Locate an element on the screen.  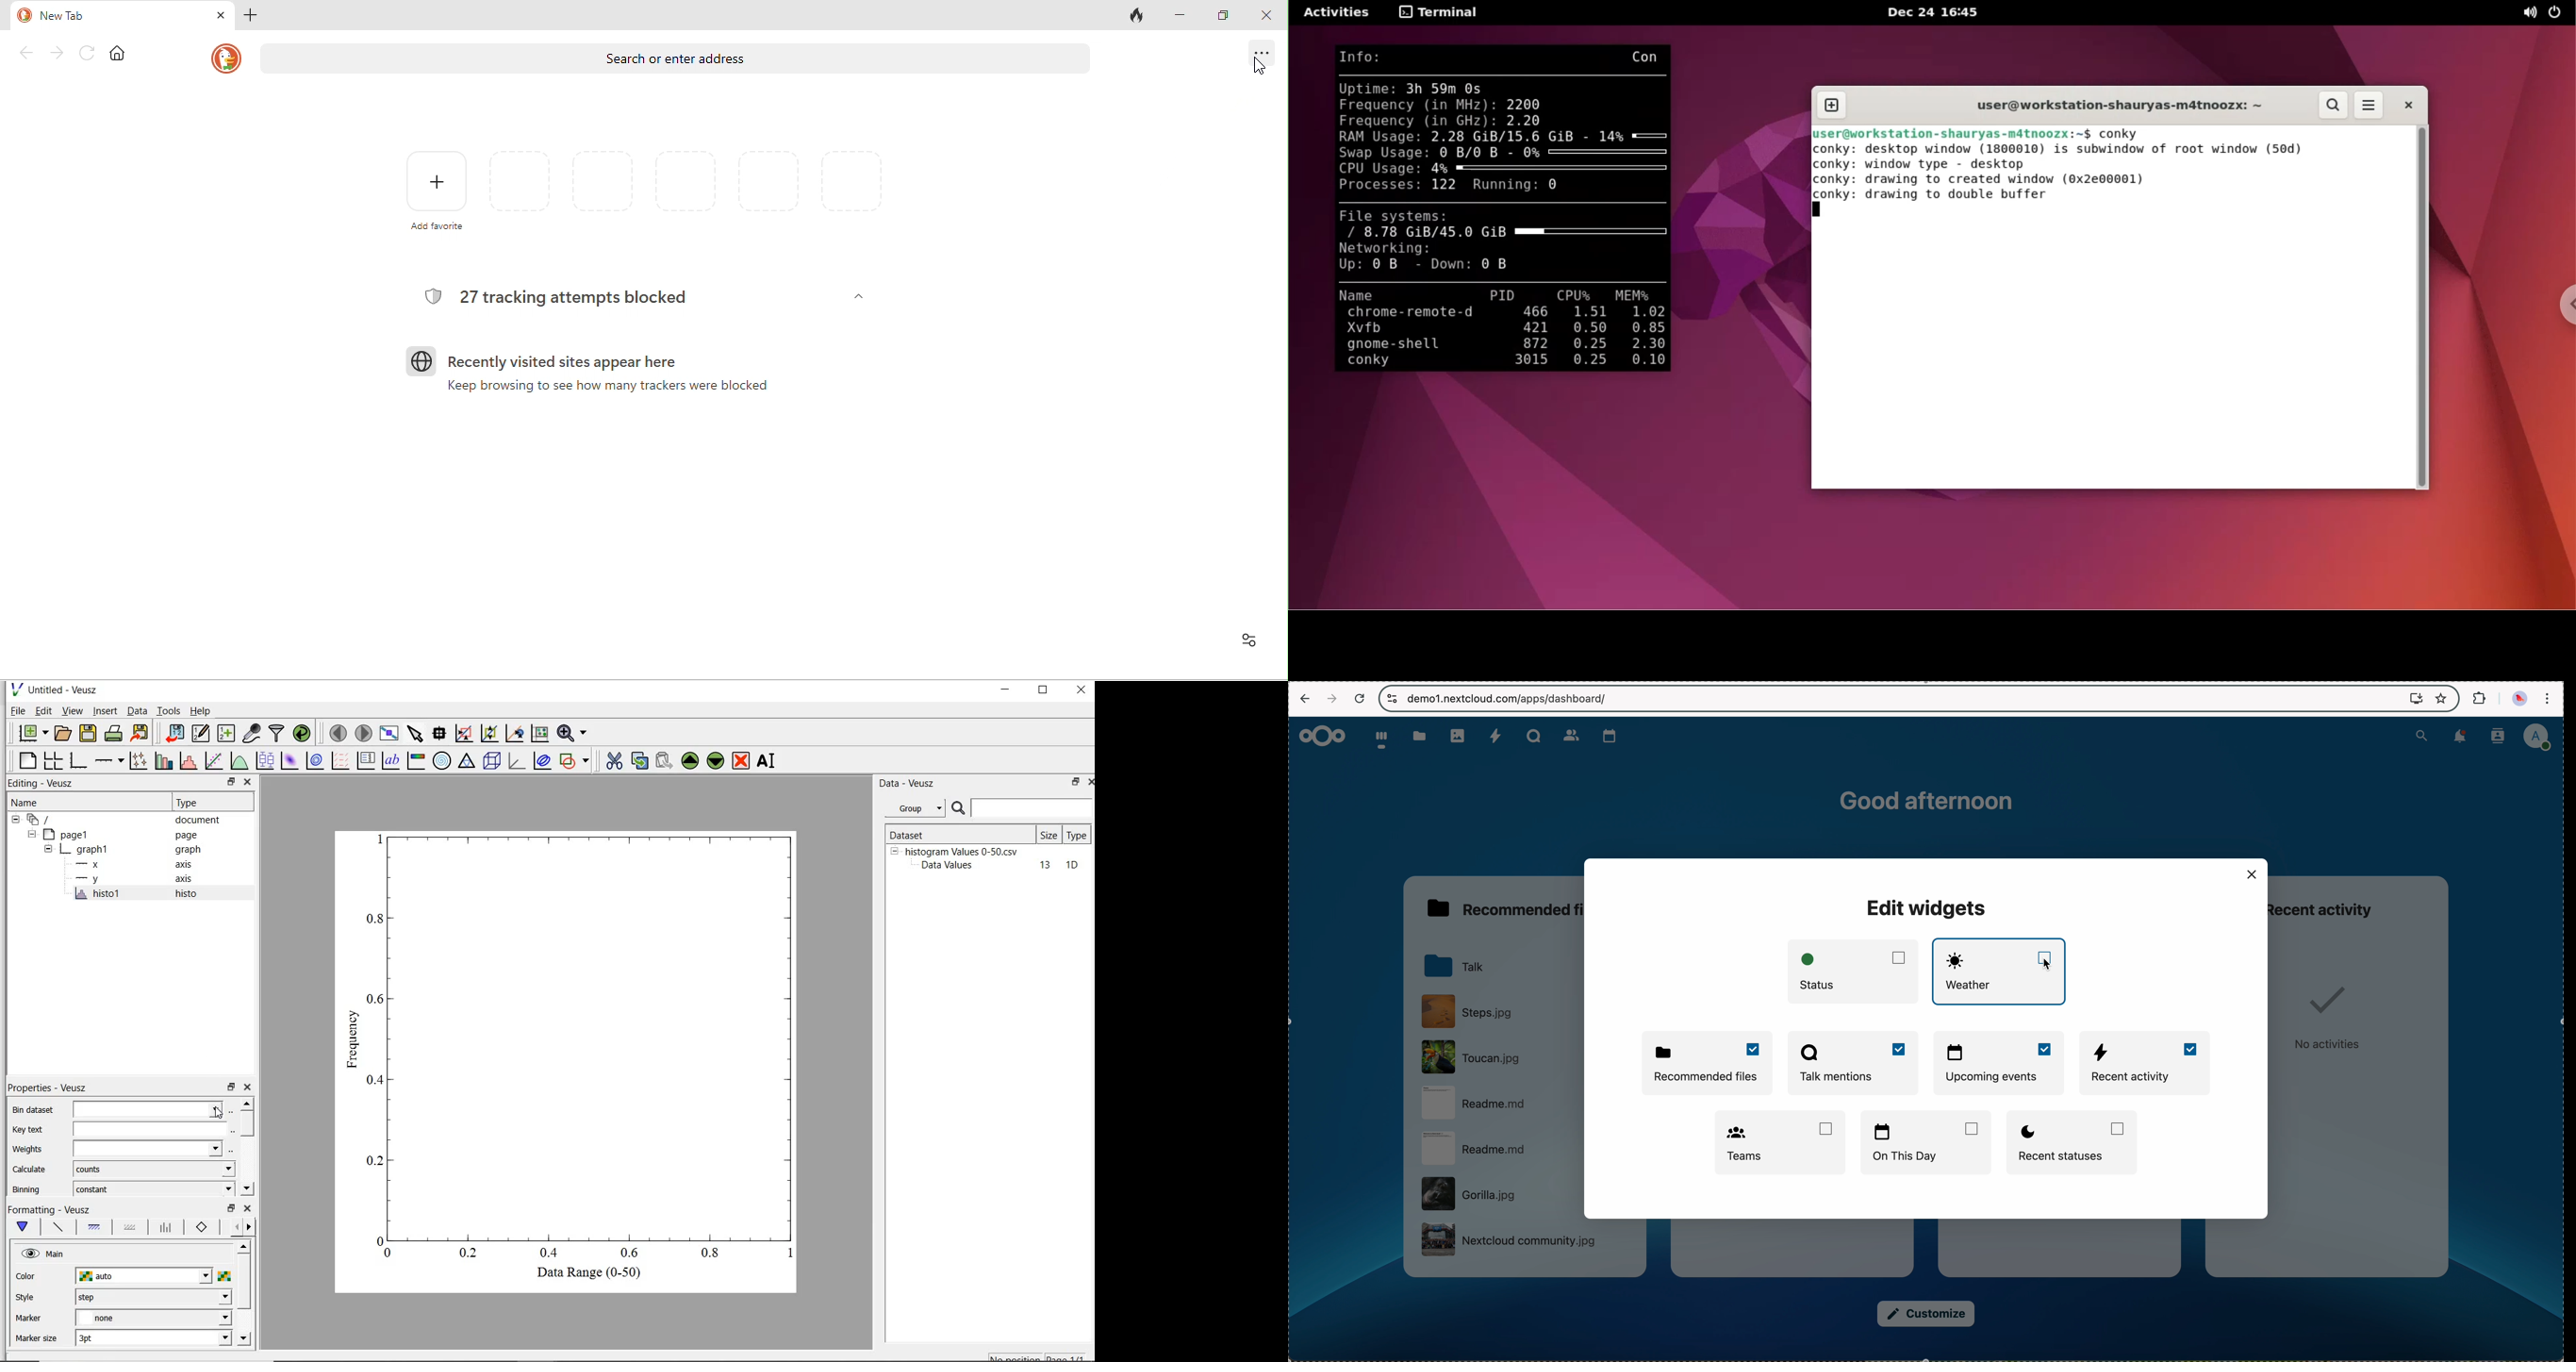
click on weather is located at coordinates (2001, 971).